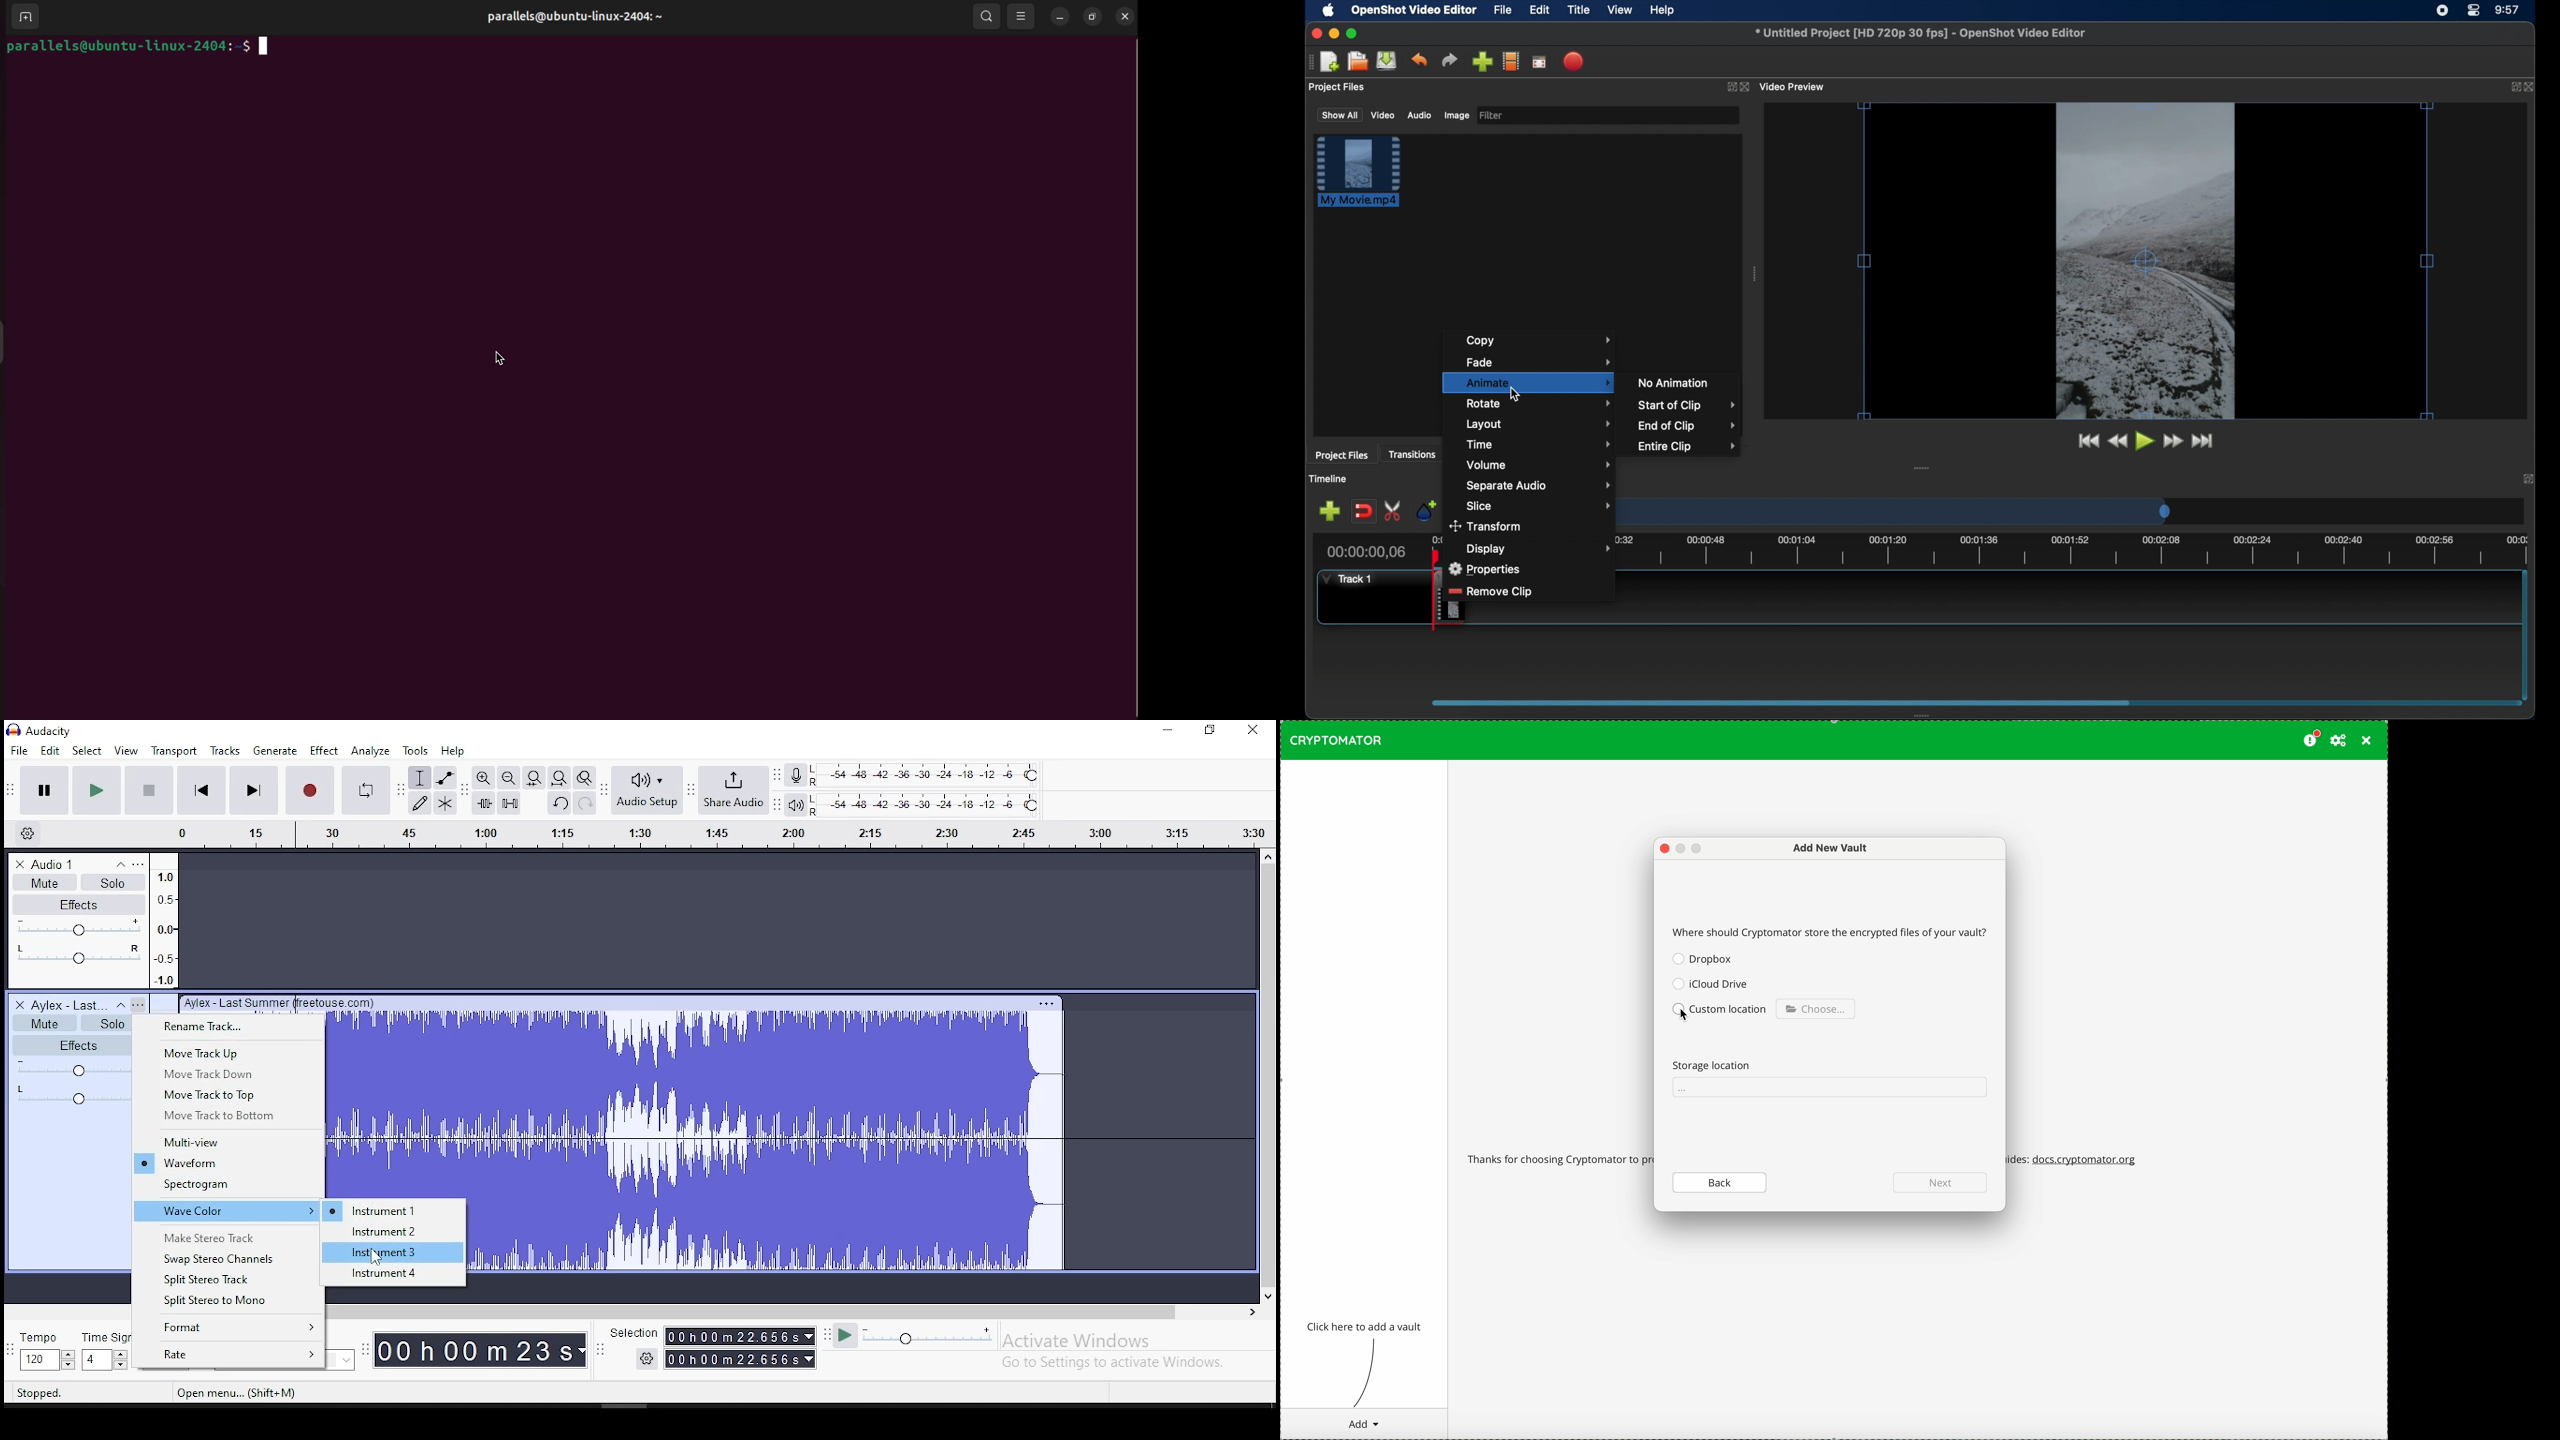 The image size is (2576, 1456). Describe the element at coordinates (444, 803) in the screenshot. I see `multi tool` at that location.